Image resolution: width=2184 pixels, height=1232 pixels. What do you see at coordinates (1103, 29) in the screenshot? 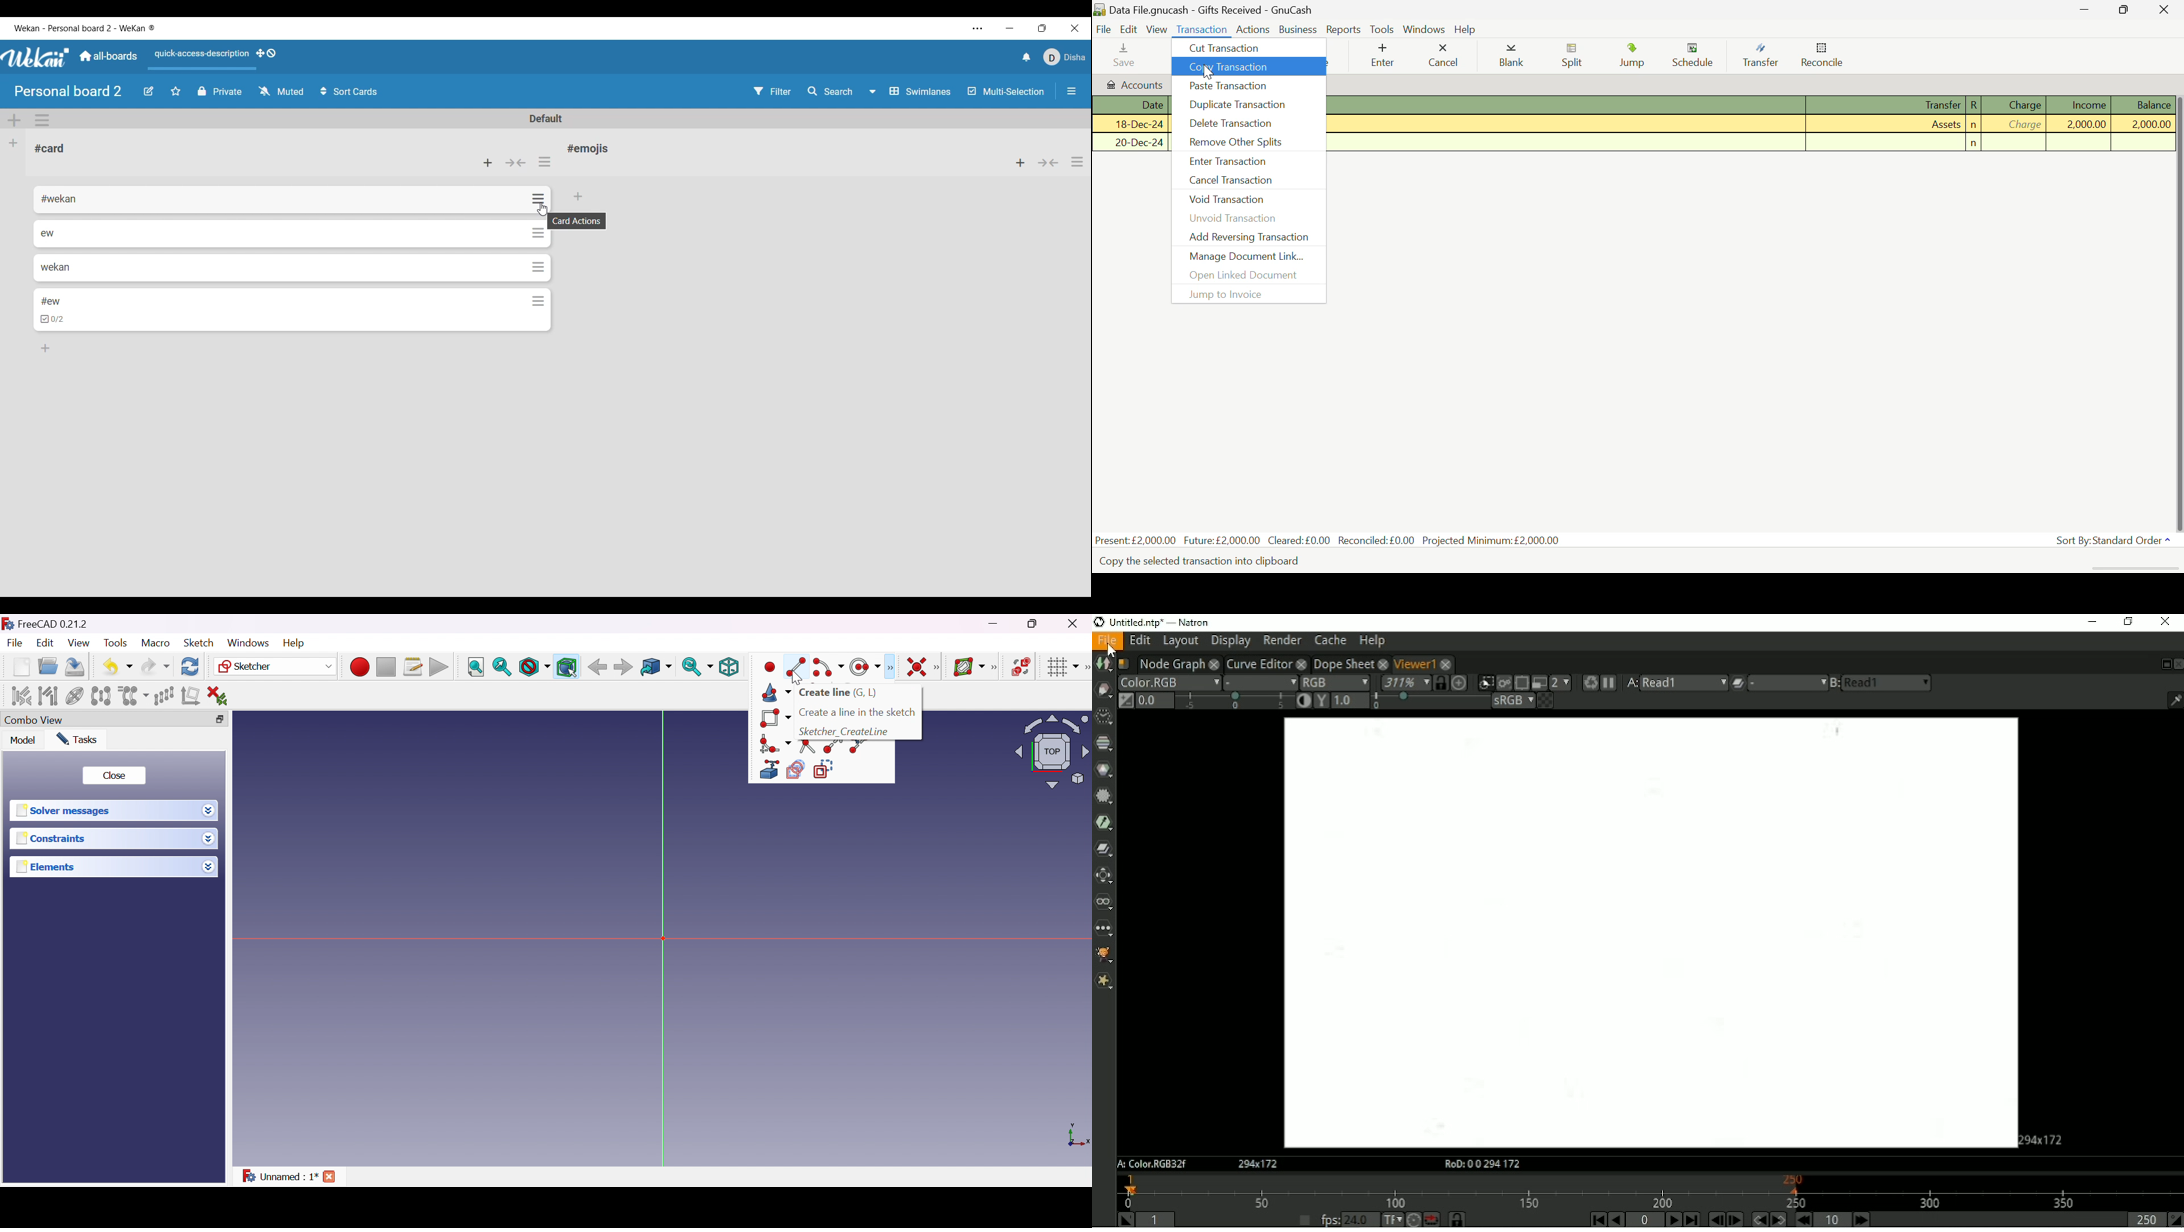
I see `File` at bounding box center [1103, 29].